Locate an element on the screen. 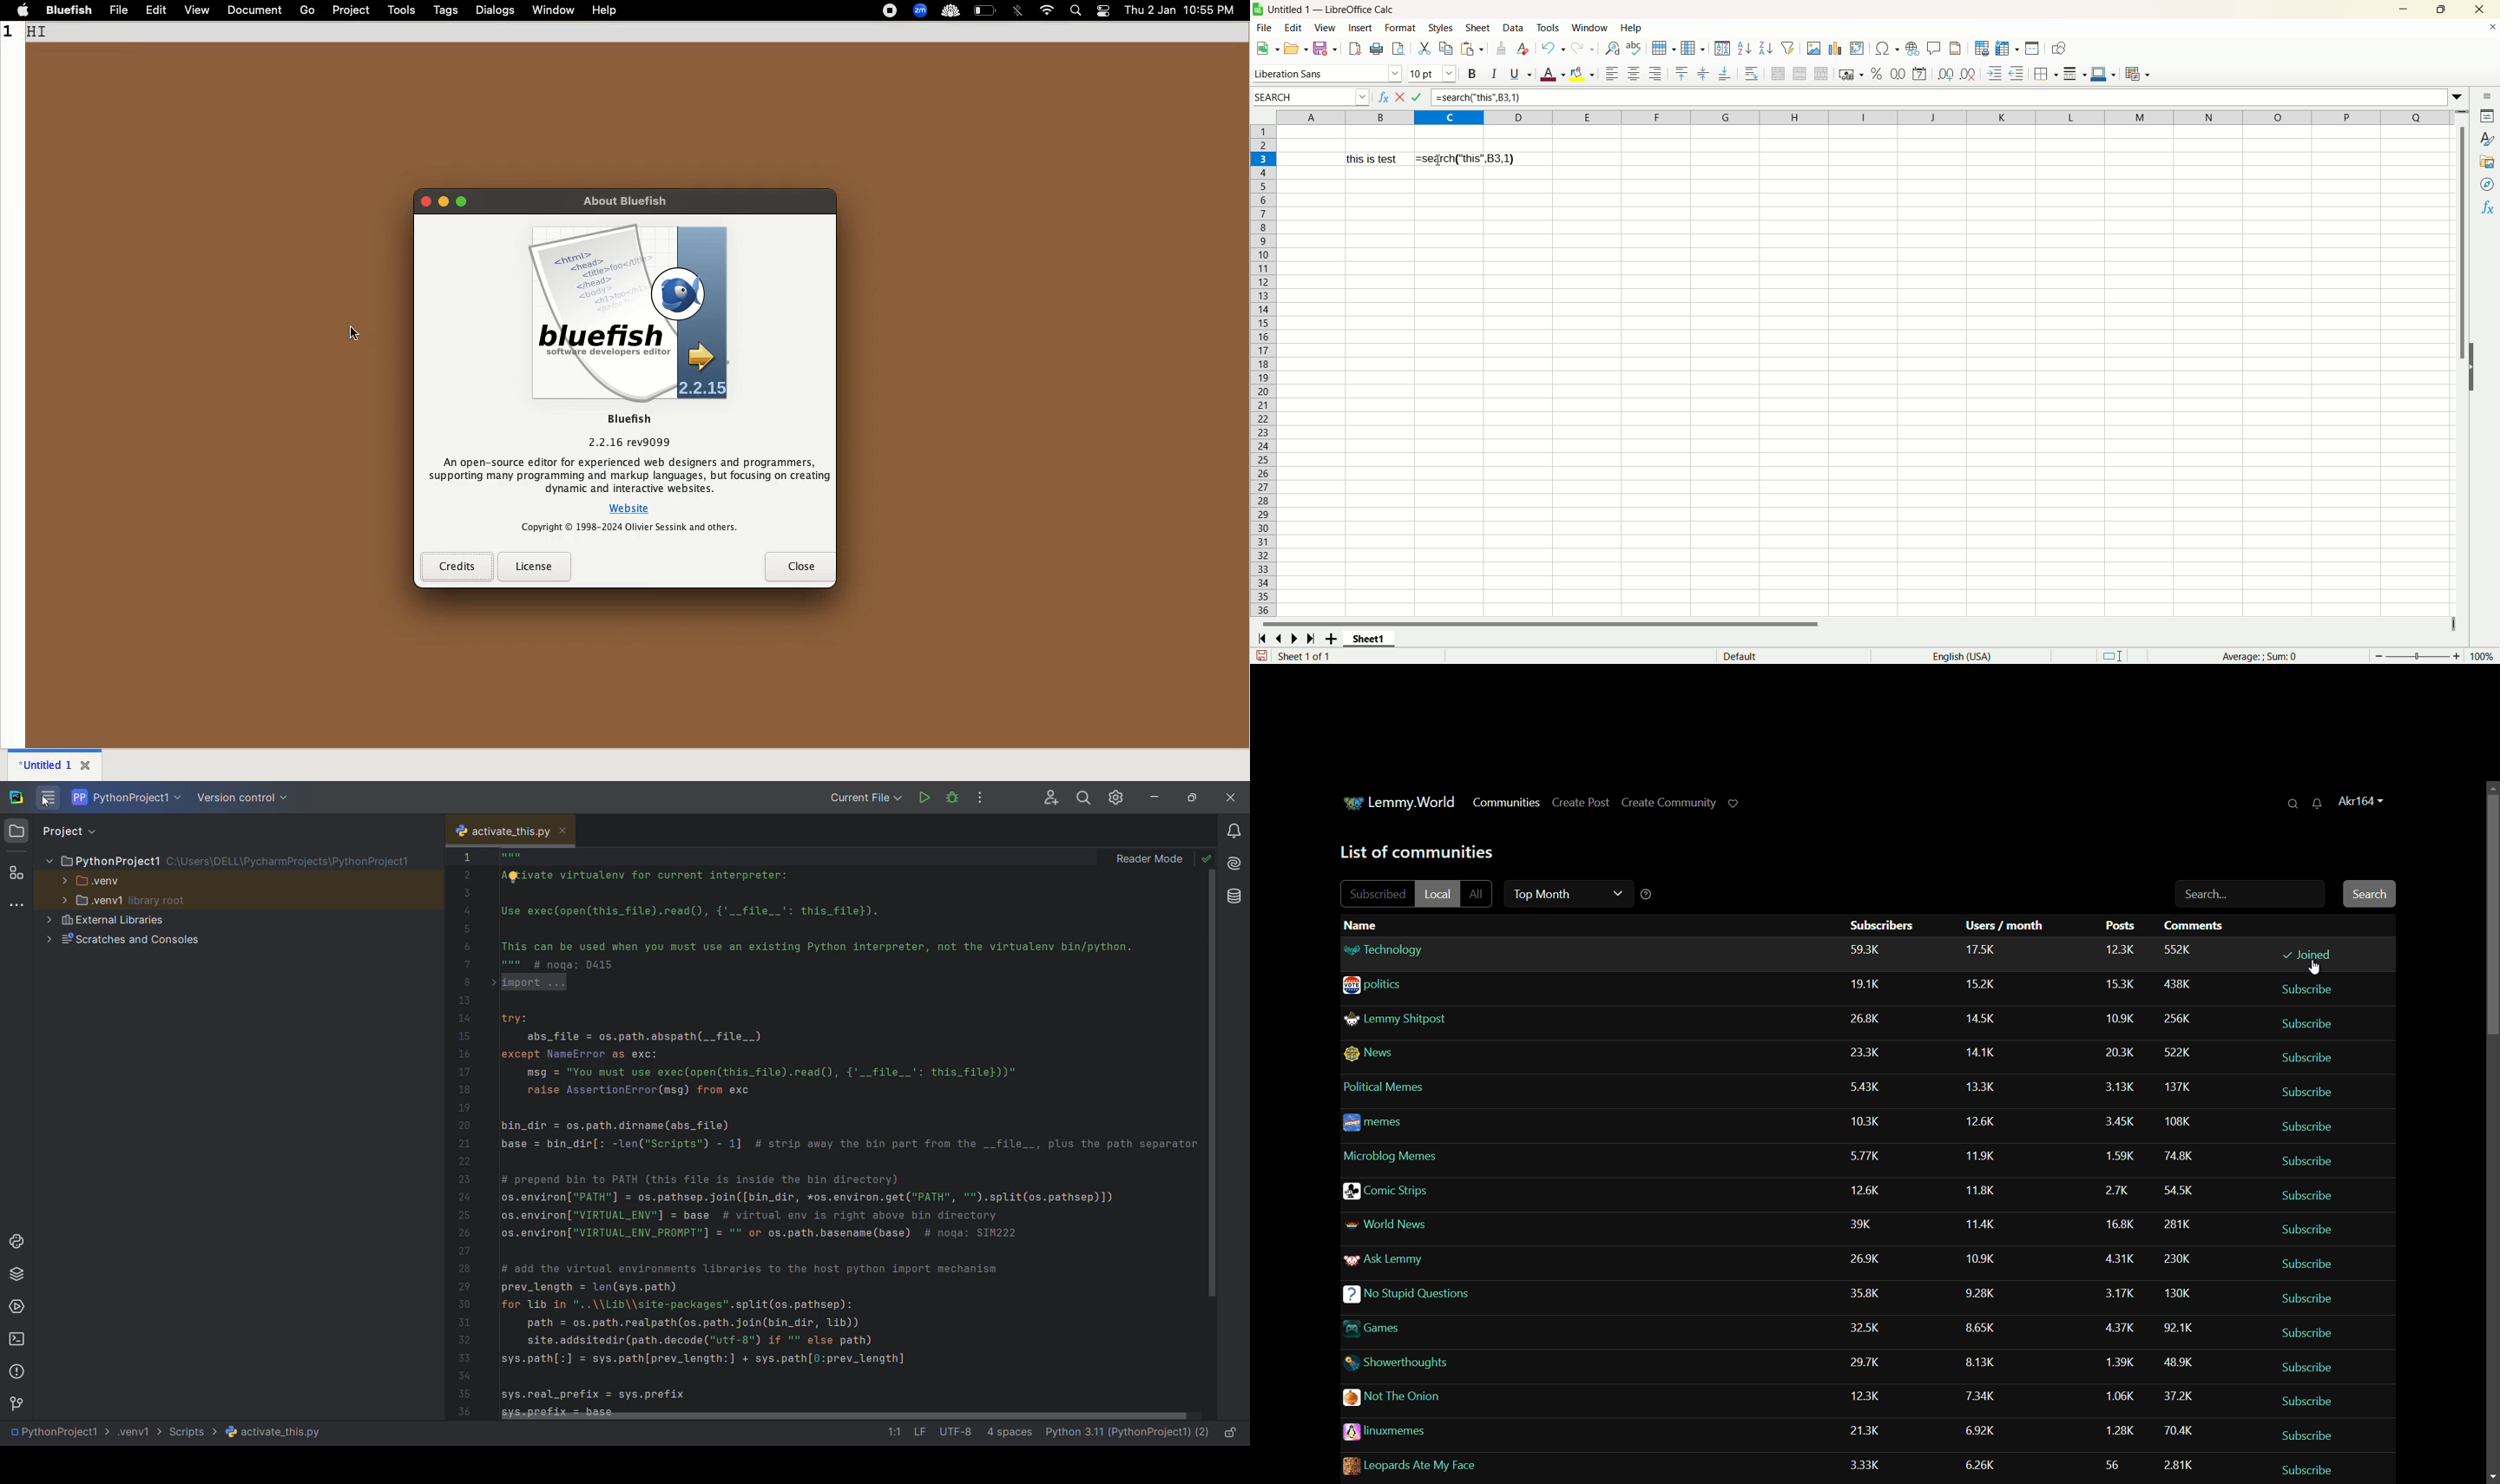 The height and width of the screenshot is (1484, 2520). new is located at coordinates (1266, 48).